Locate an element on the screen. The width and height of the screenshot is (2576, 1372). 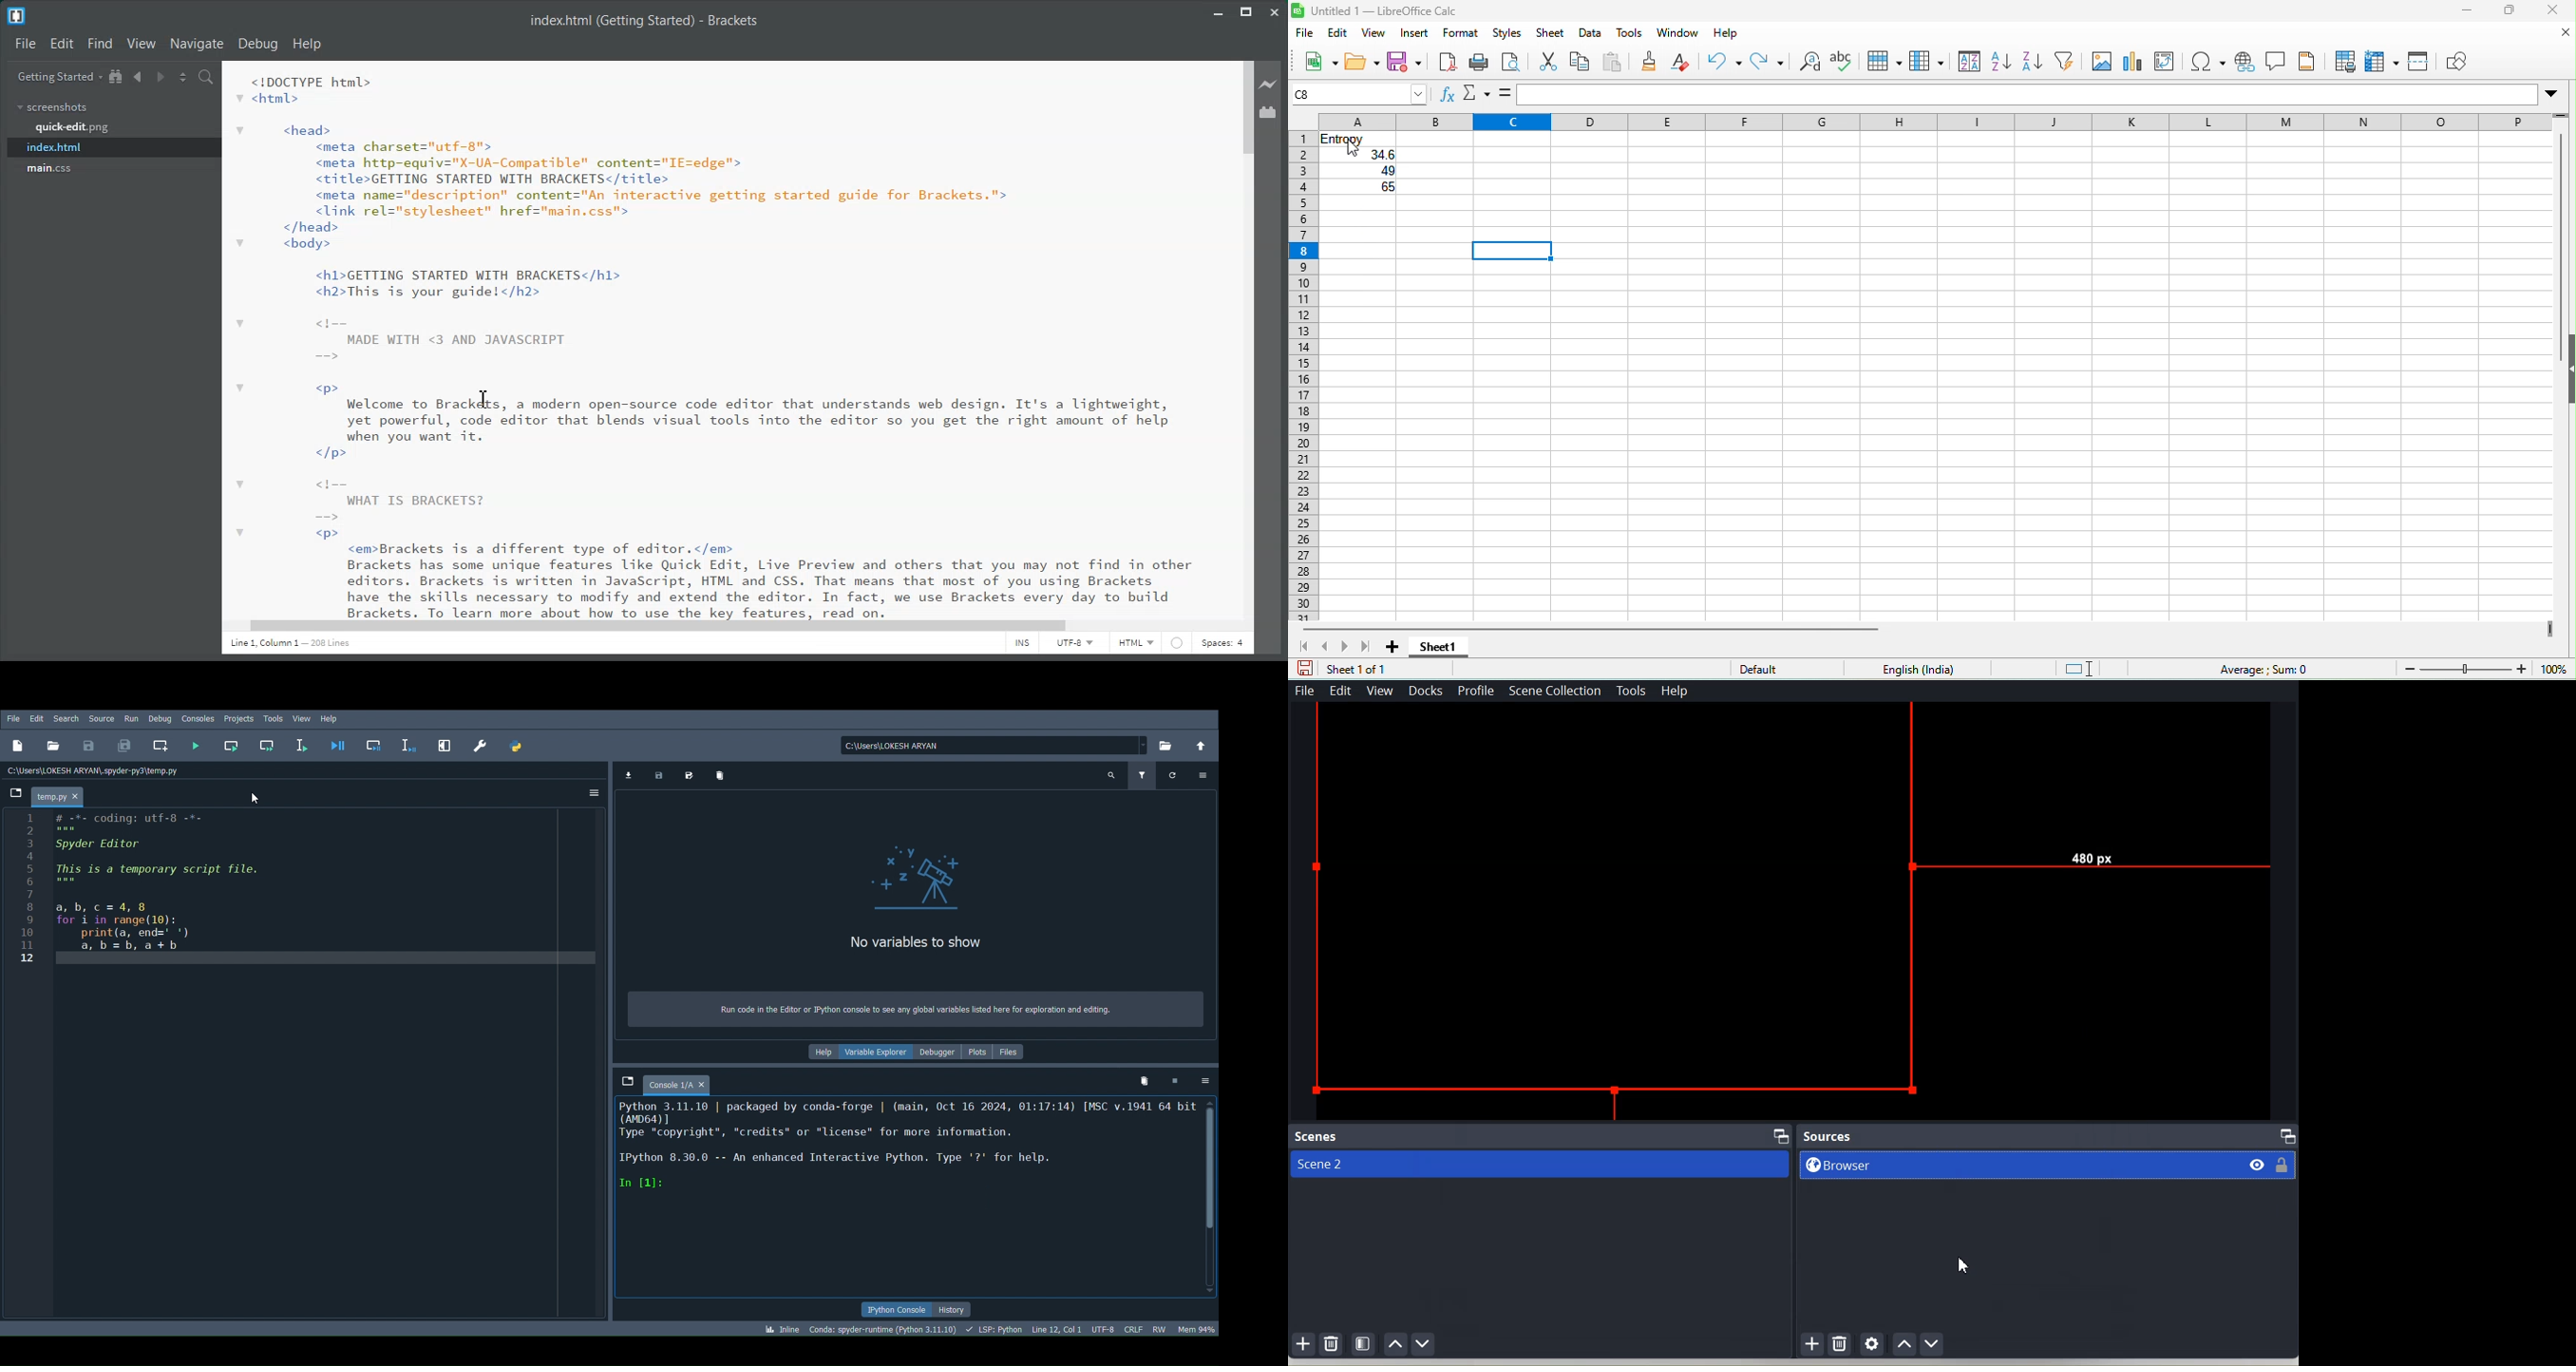
Add Scene is located at coordinates (1303, 1343).